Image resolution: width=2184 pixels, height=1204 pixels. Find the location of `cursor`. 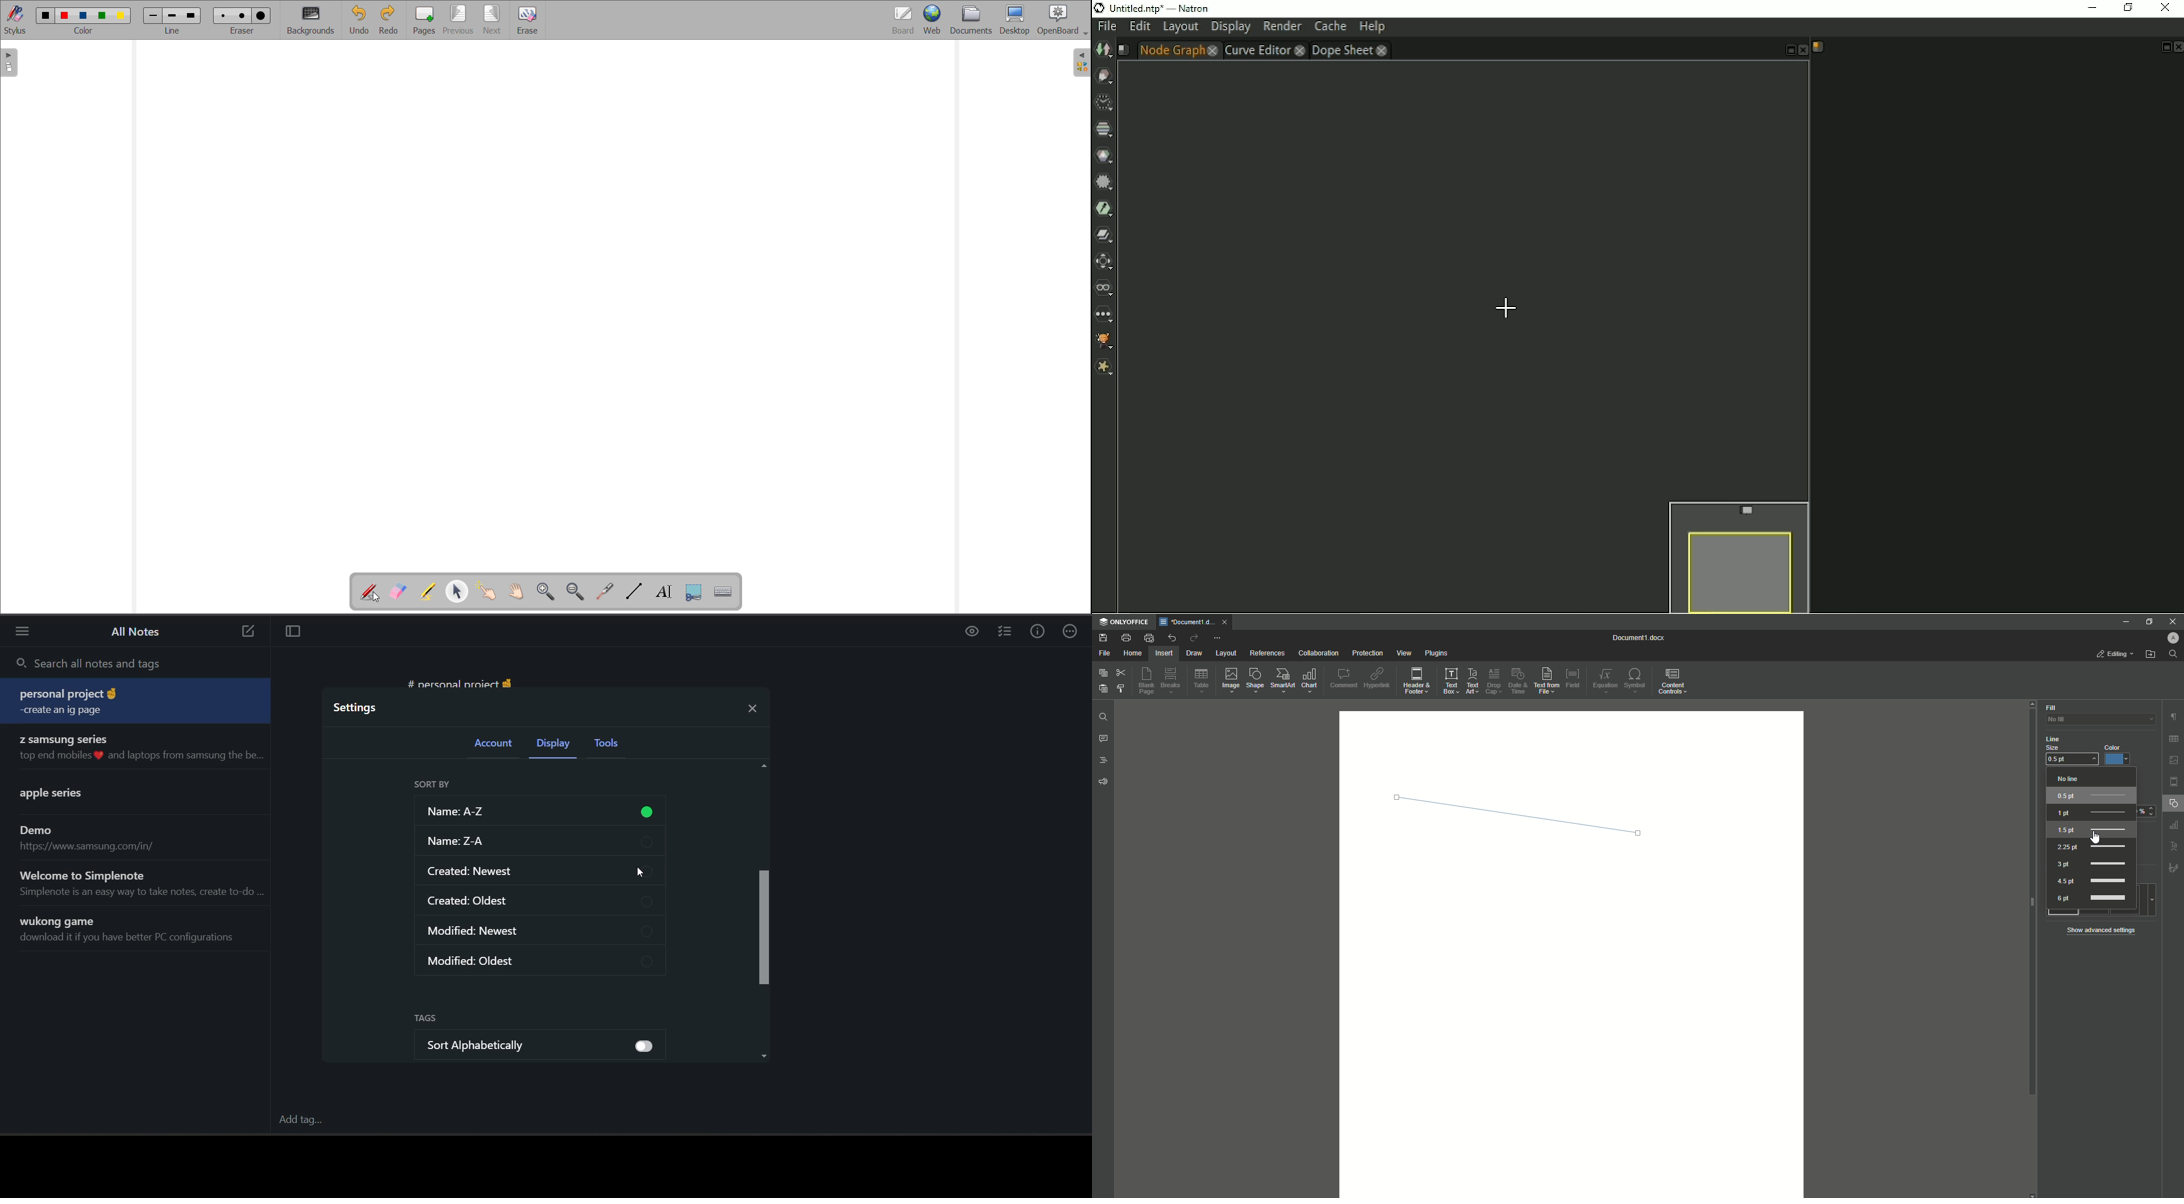

cursor is located at coordinates (642, 873).